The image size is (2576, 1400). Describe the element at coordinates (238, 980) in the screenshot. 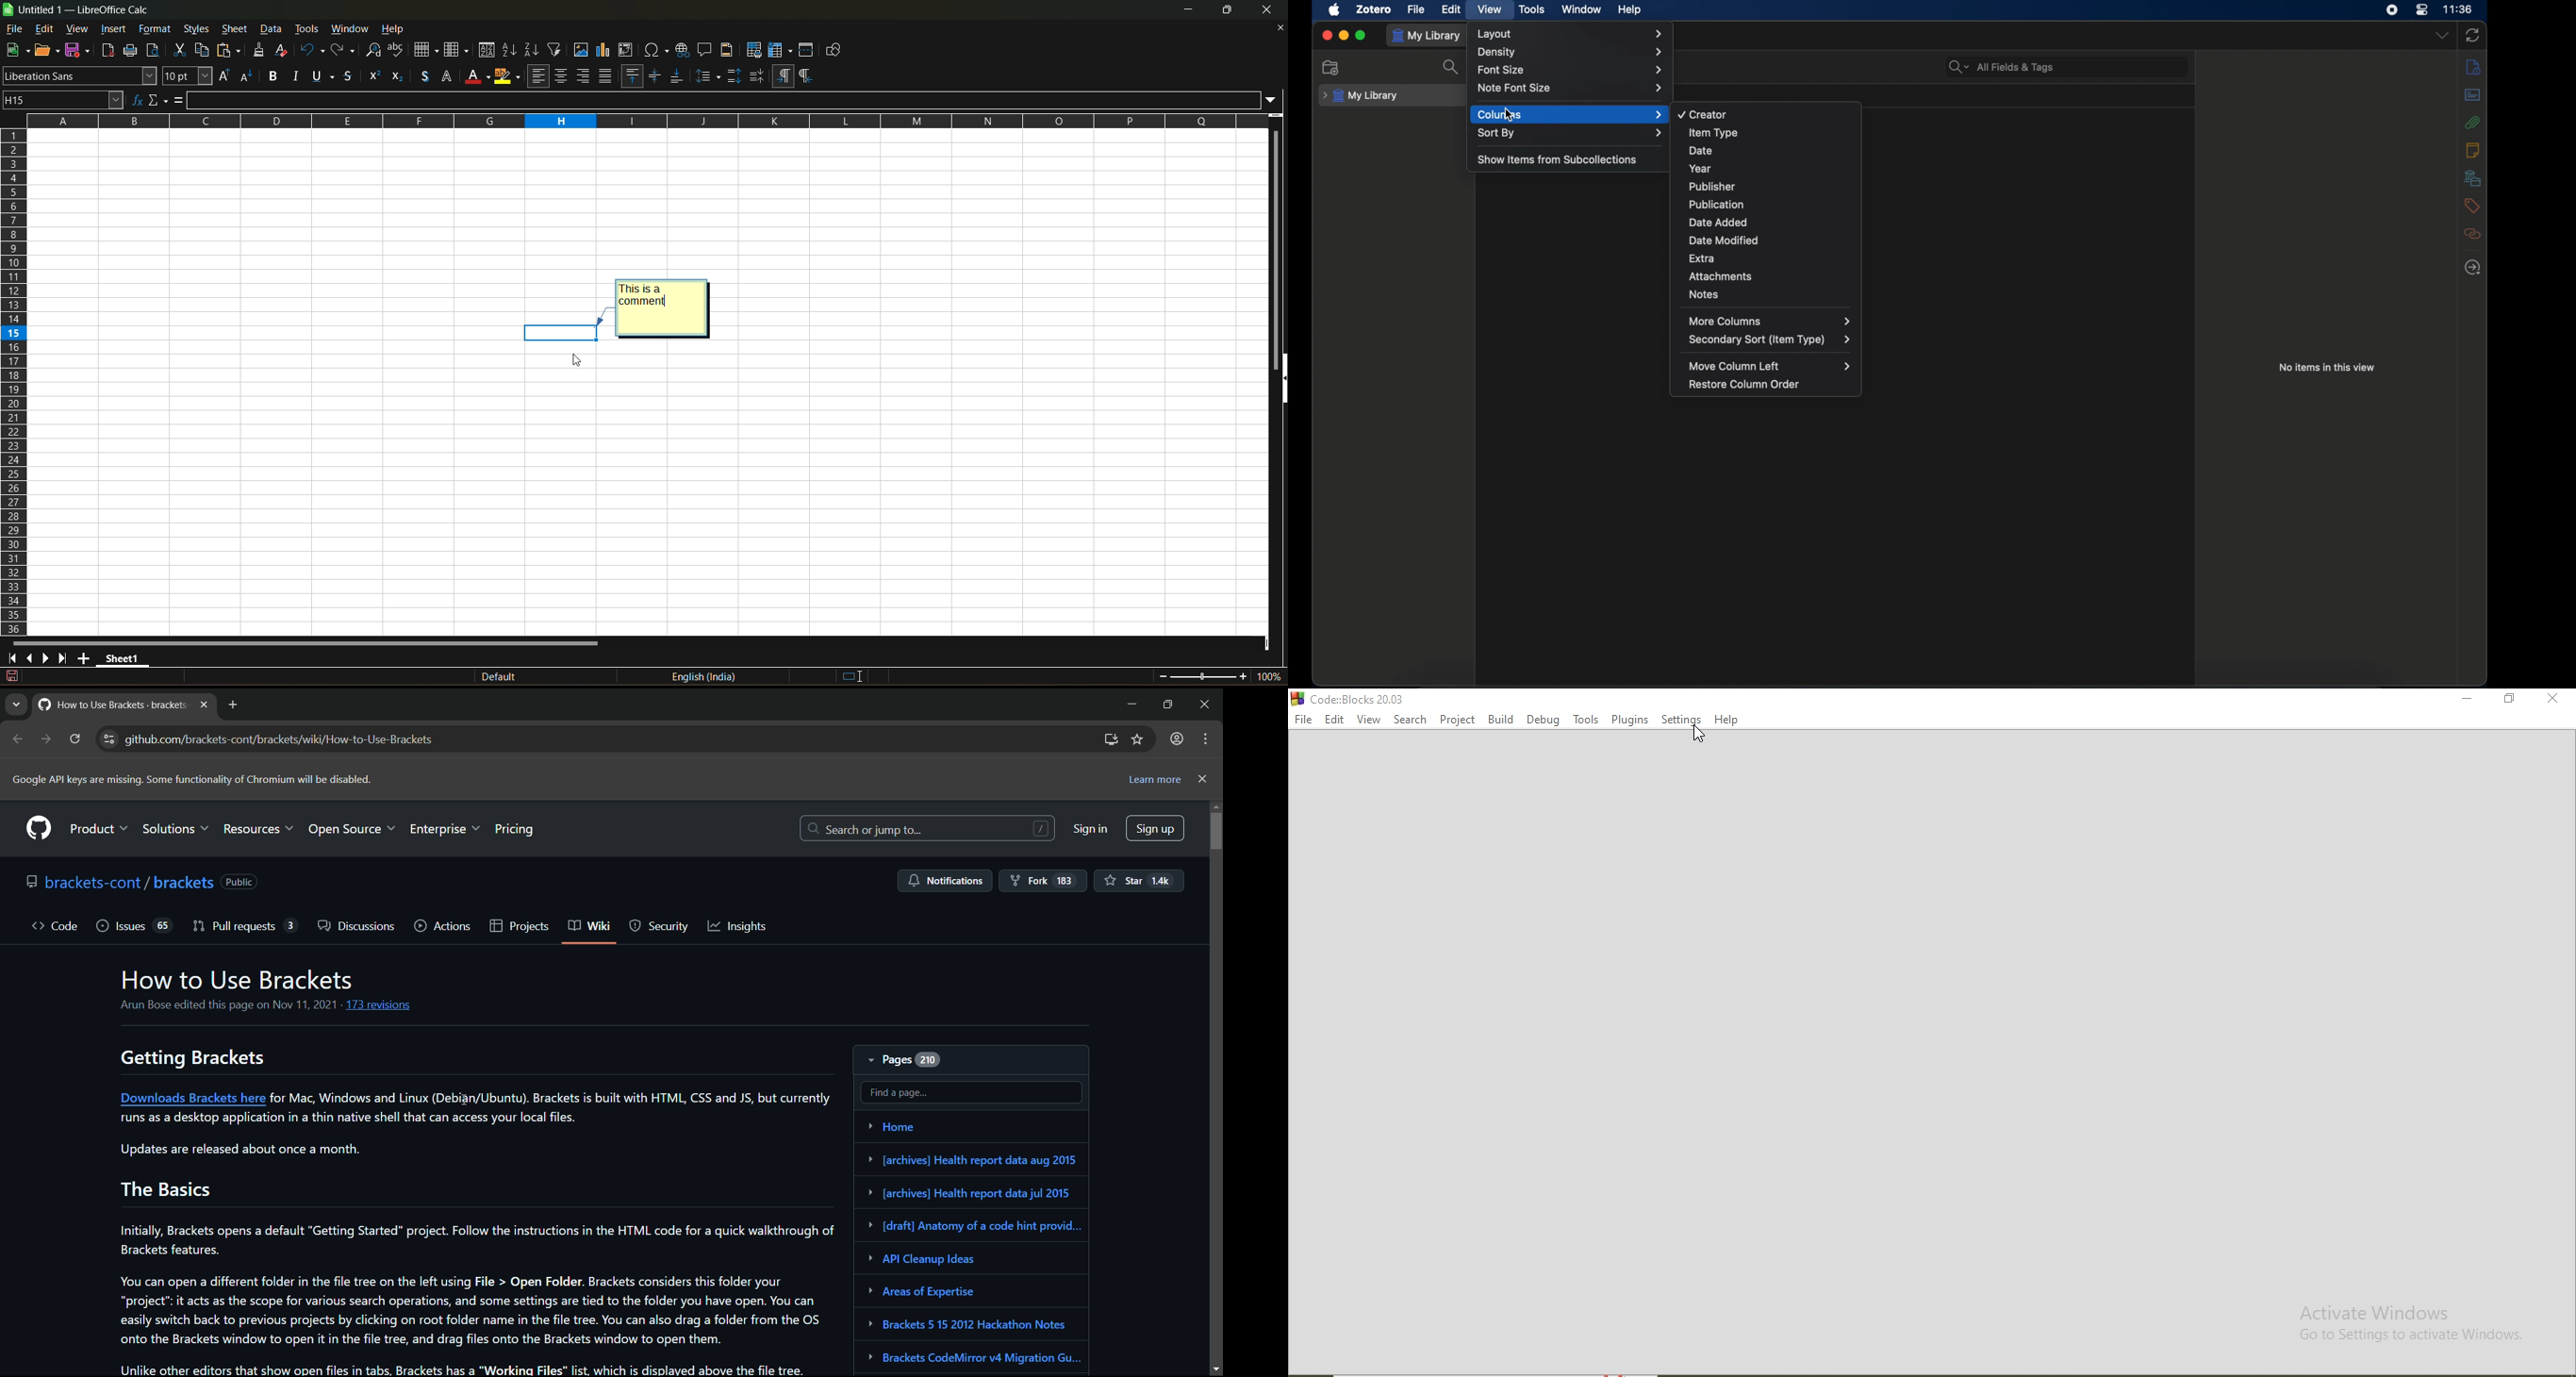

I see `how to use brackets` at that location.